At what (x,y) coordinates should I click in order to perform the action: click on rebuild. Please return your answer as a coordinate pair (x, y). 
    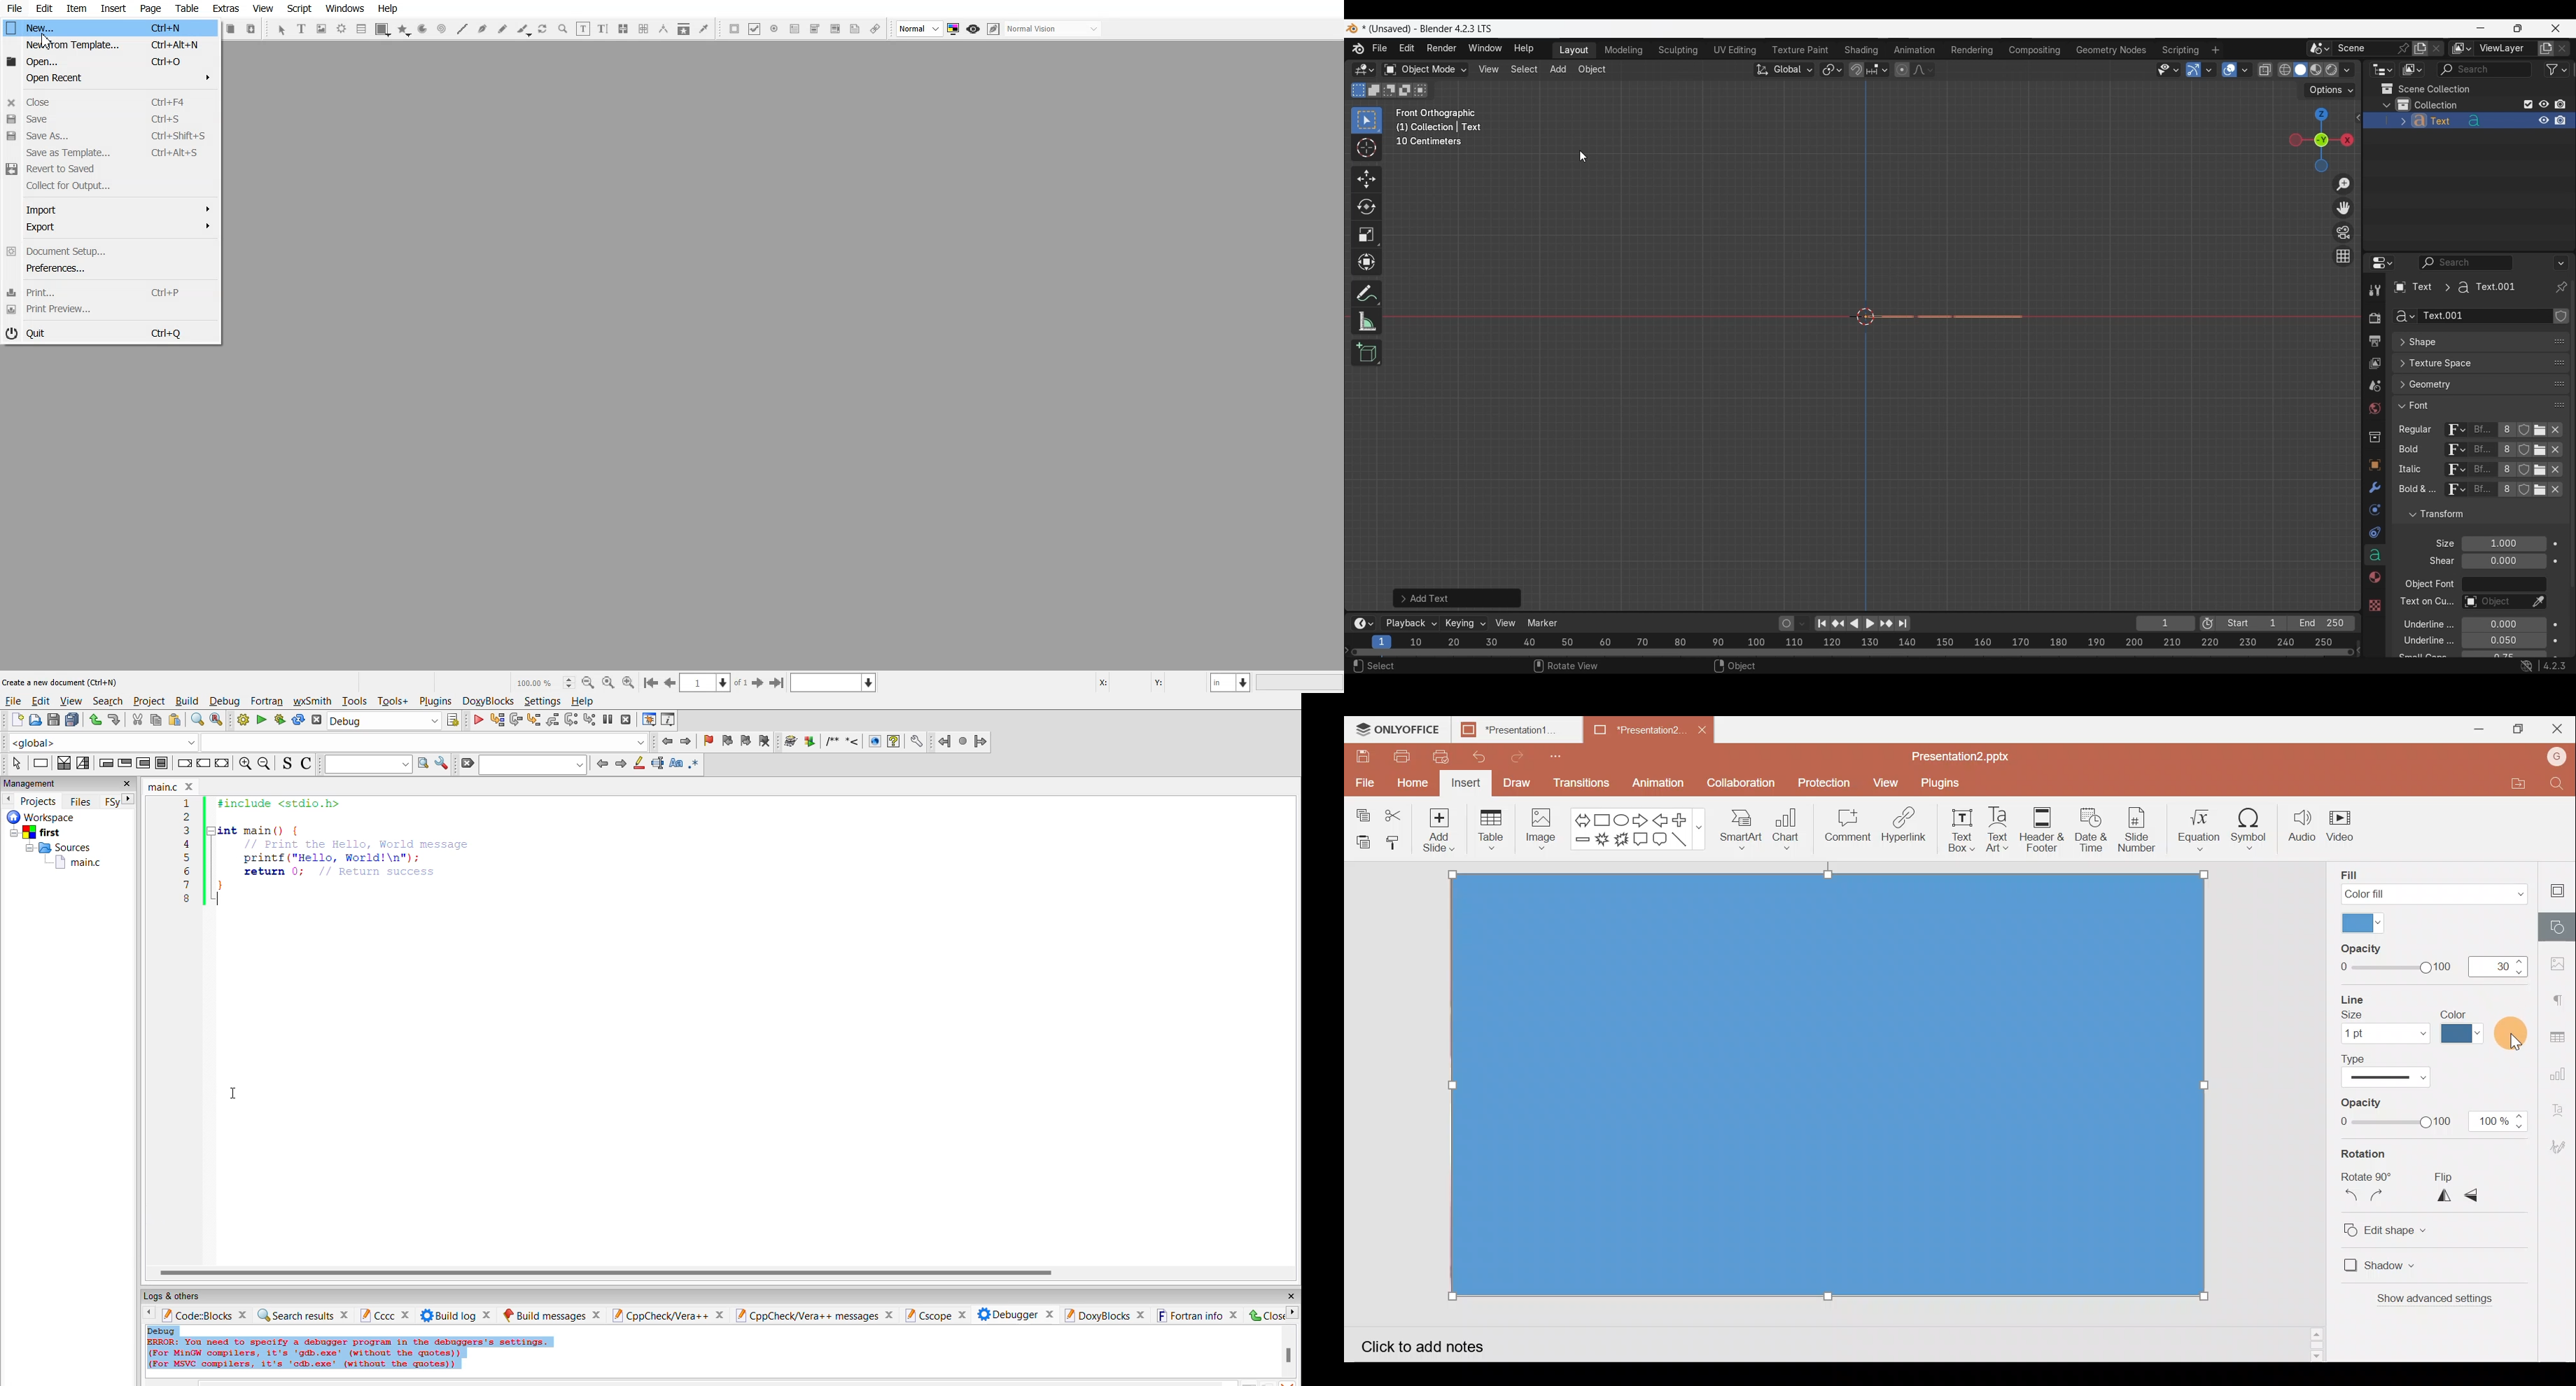
    Looking at the image, I should click on (298, 720).